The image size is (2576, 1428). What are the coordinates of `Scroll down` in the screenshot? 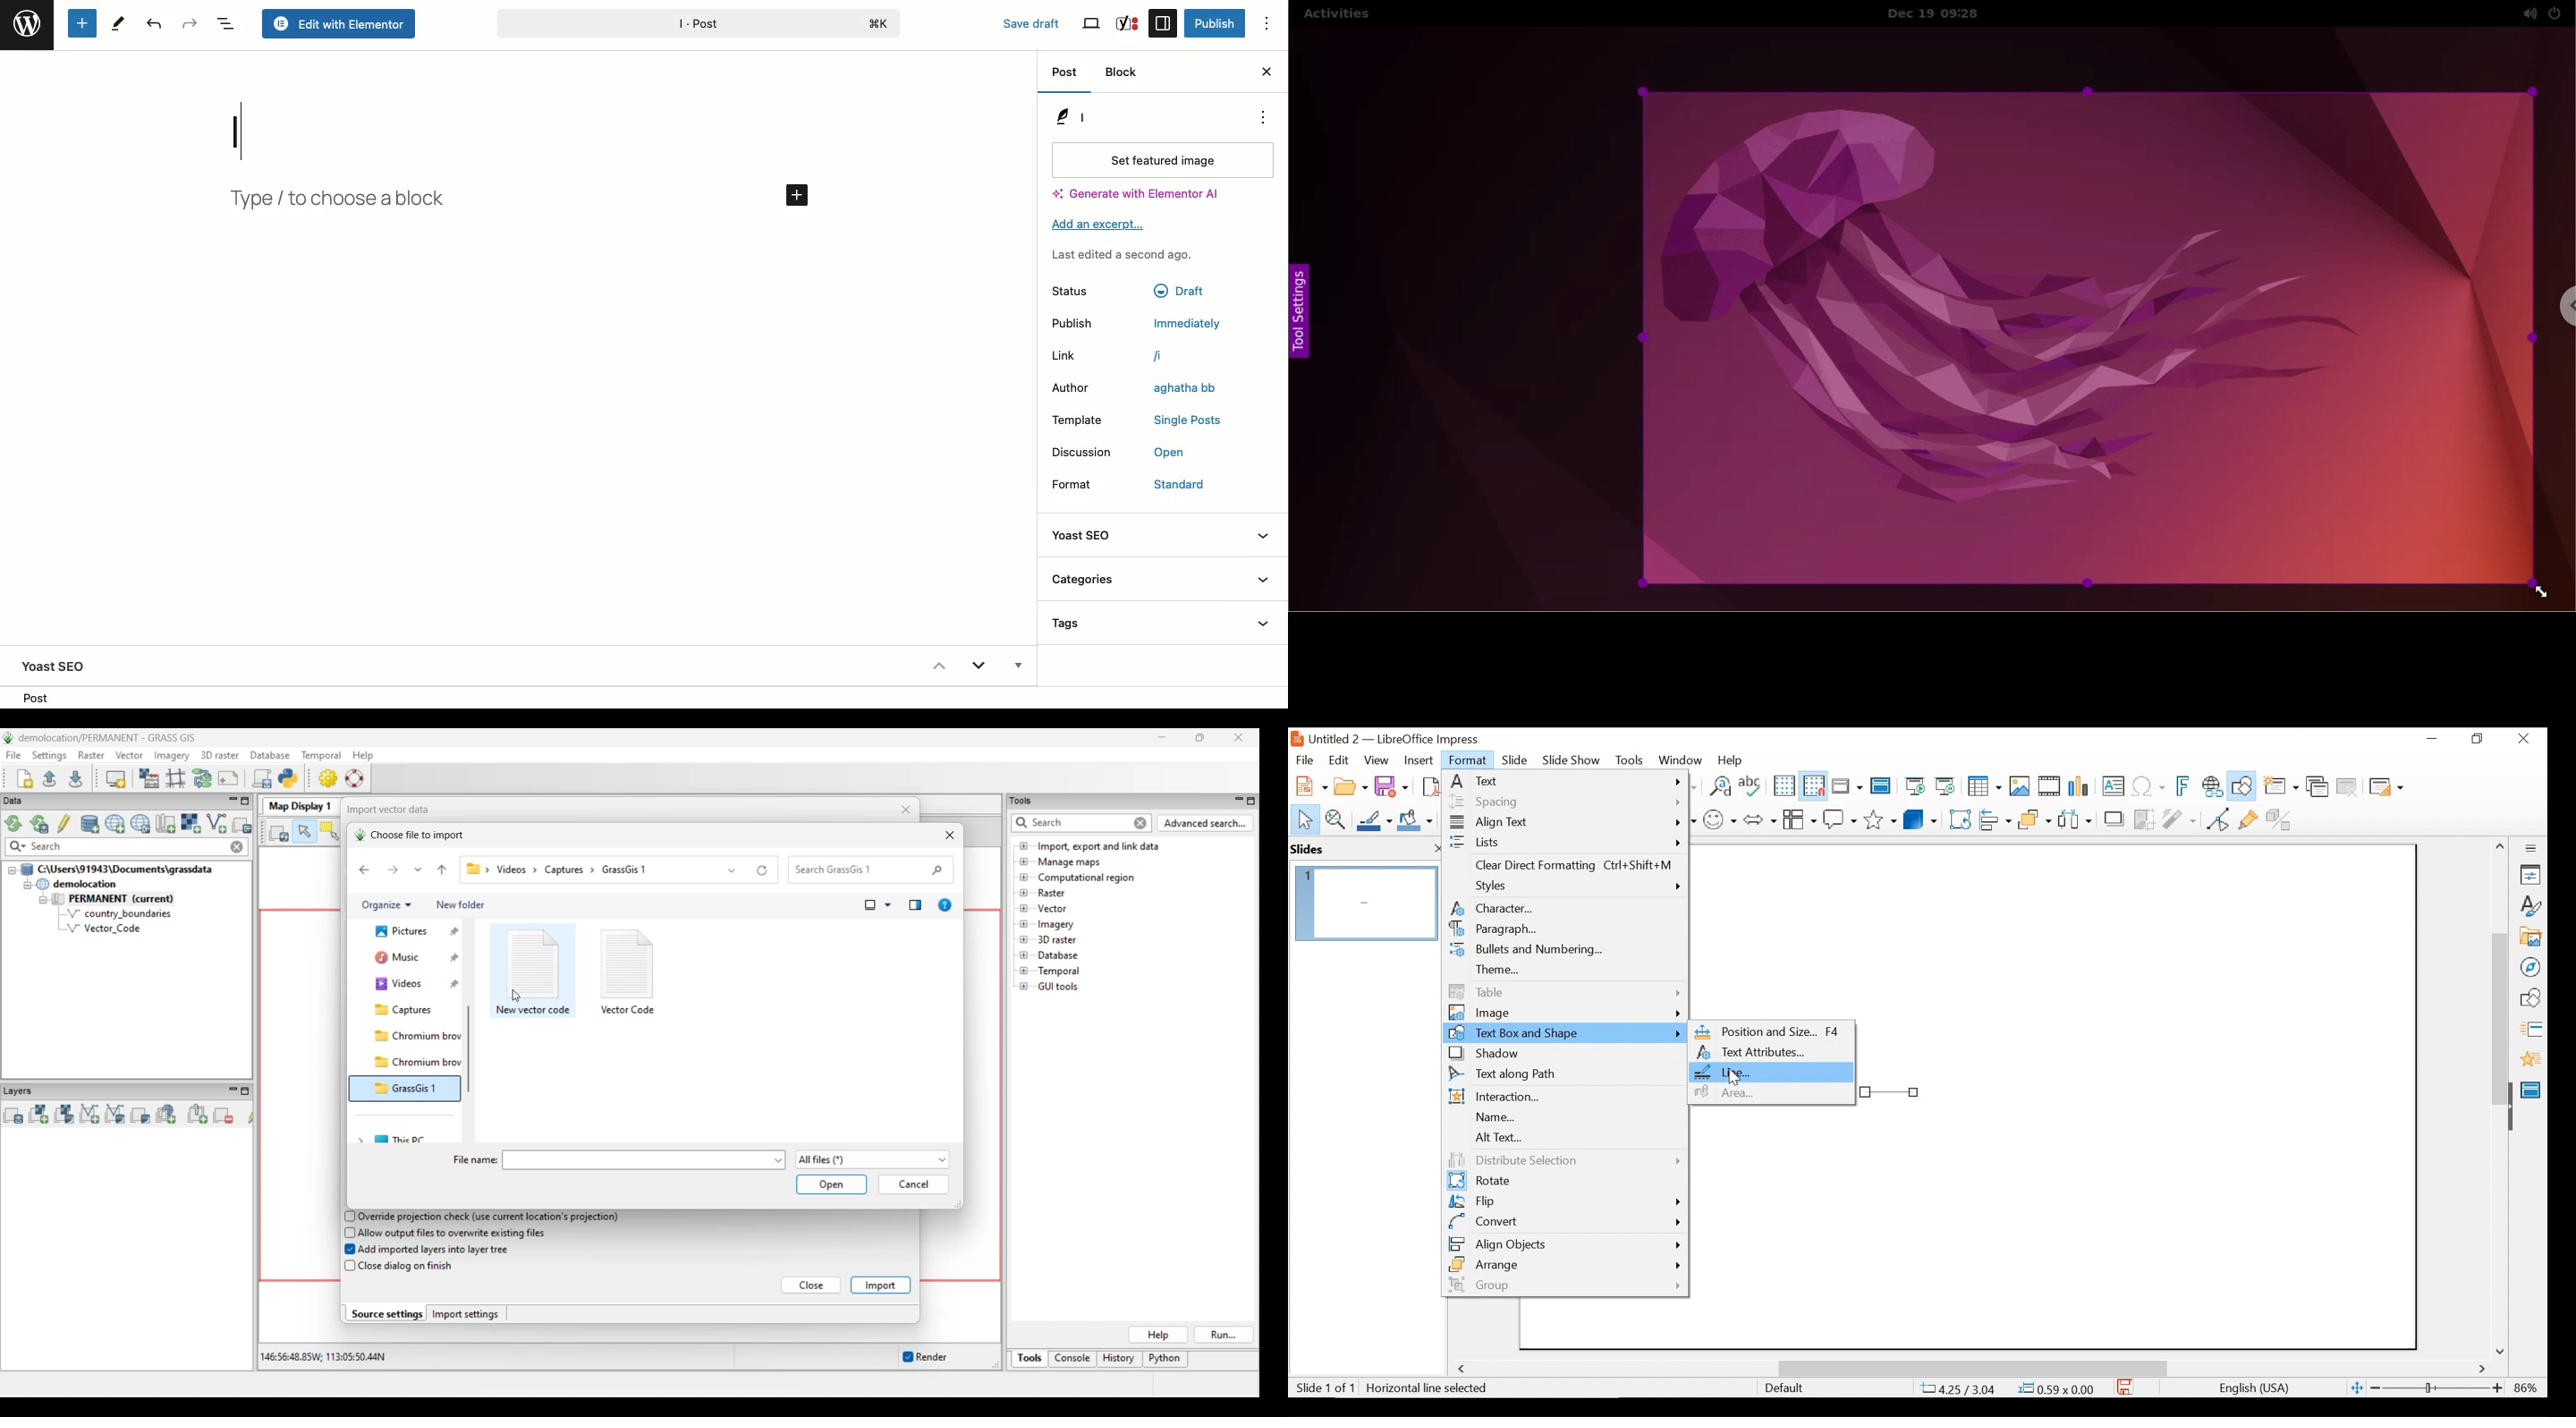 It's located at (2502, 1351).